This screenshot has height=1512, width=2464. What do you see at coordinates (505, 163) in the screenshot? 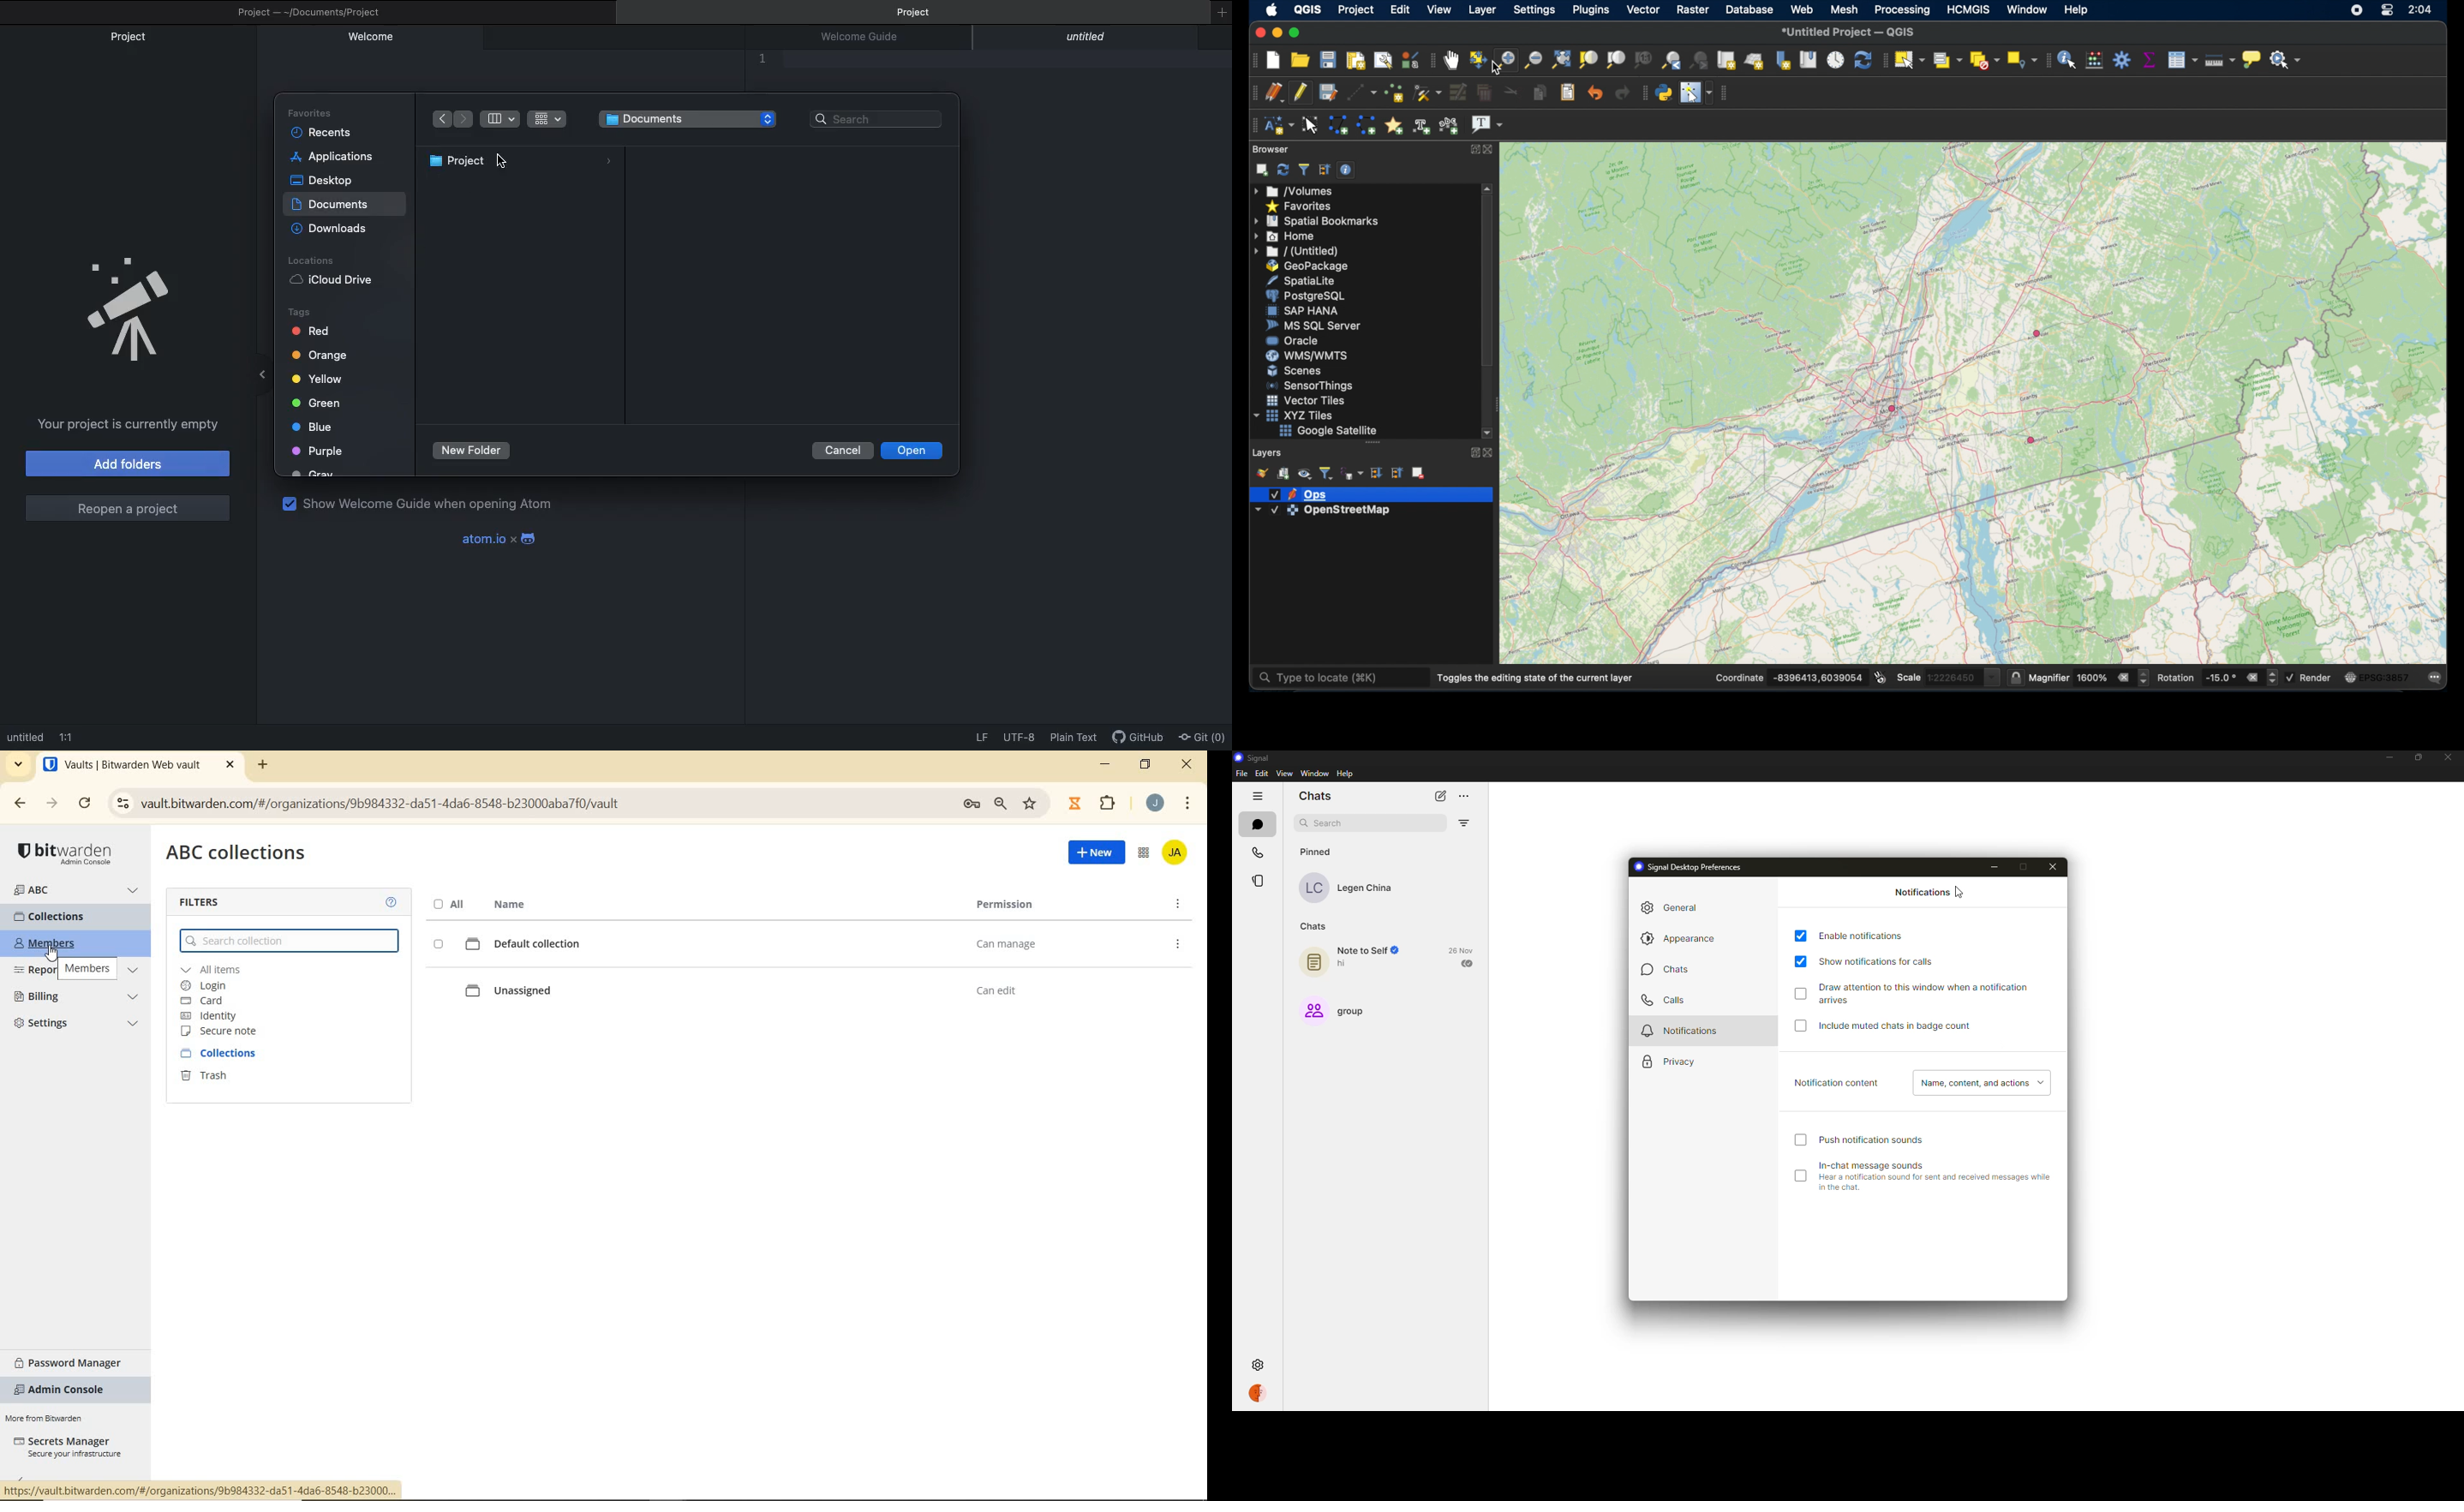
I see `cursor` at bounding box center [505, 163].